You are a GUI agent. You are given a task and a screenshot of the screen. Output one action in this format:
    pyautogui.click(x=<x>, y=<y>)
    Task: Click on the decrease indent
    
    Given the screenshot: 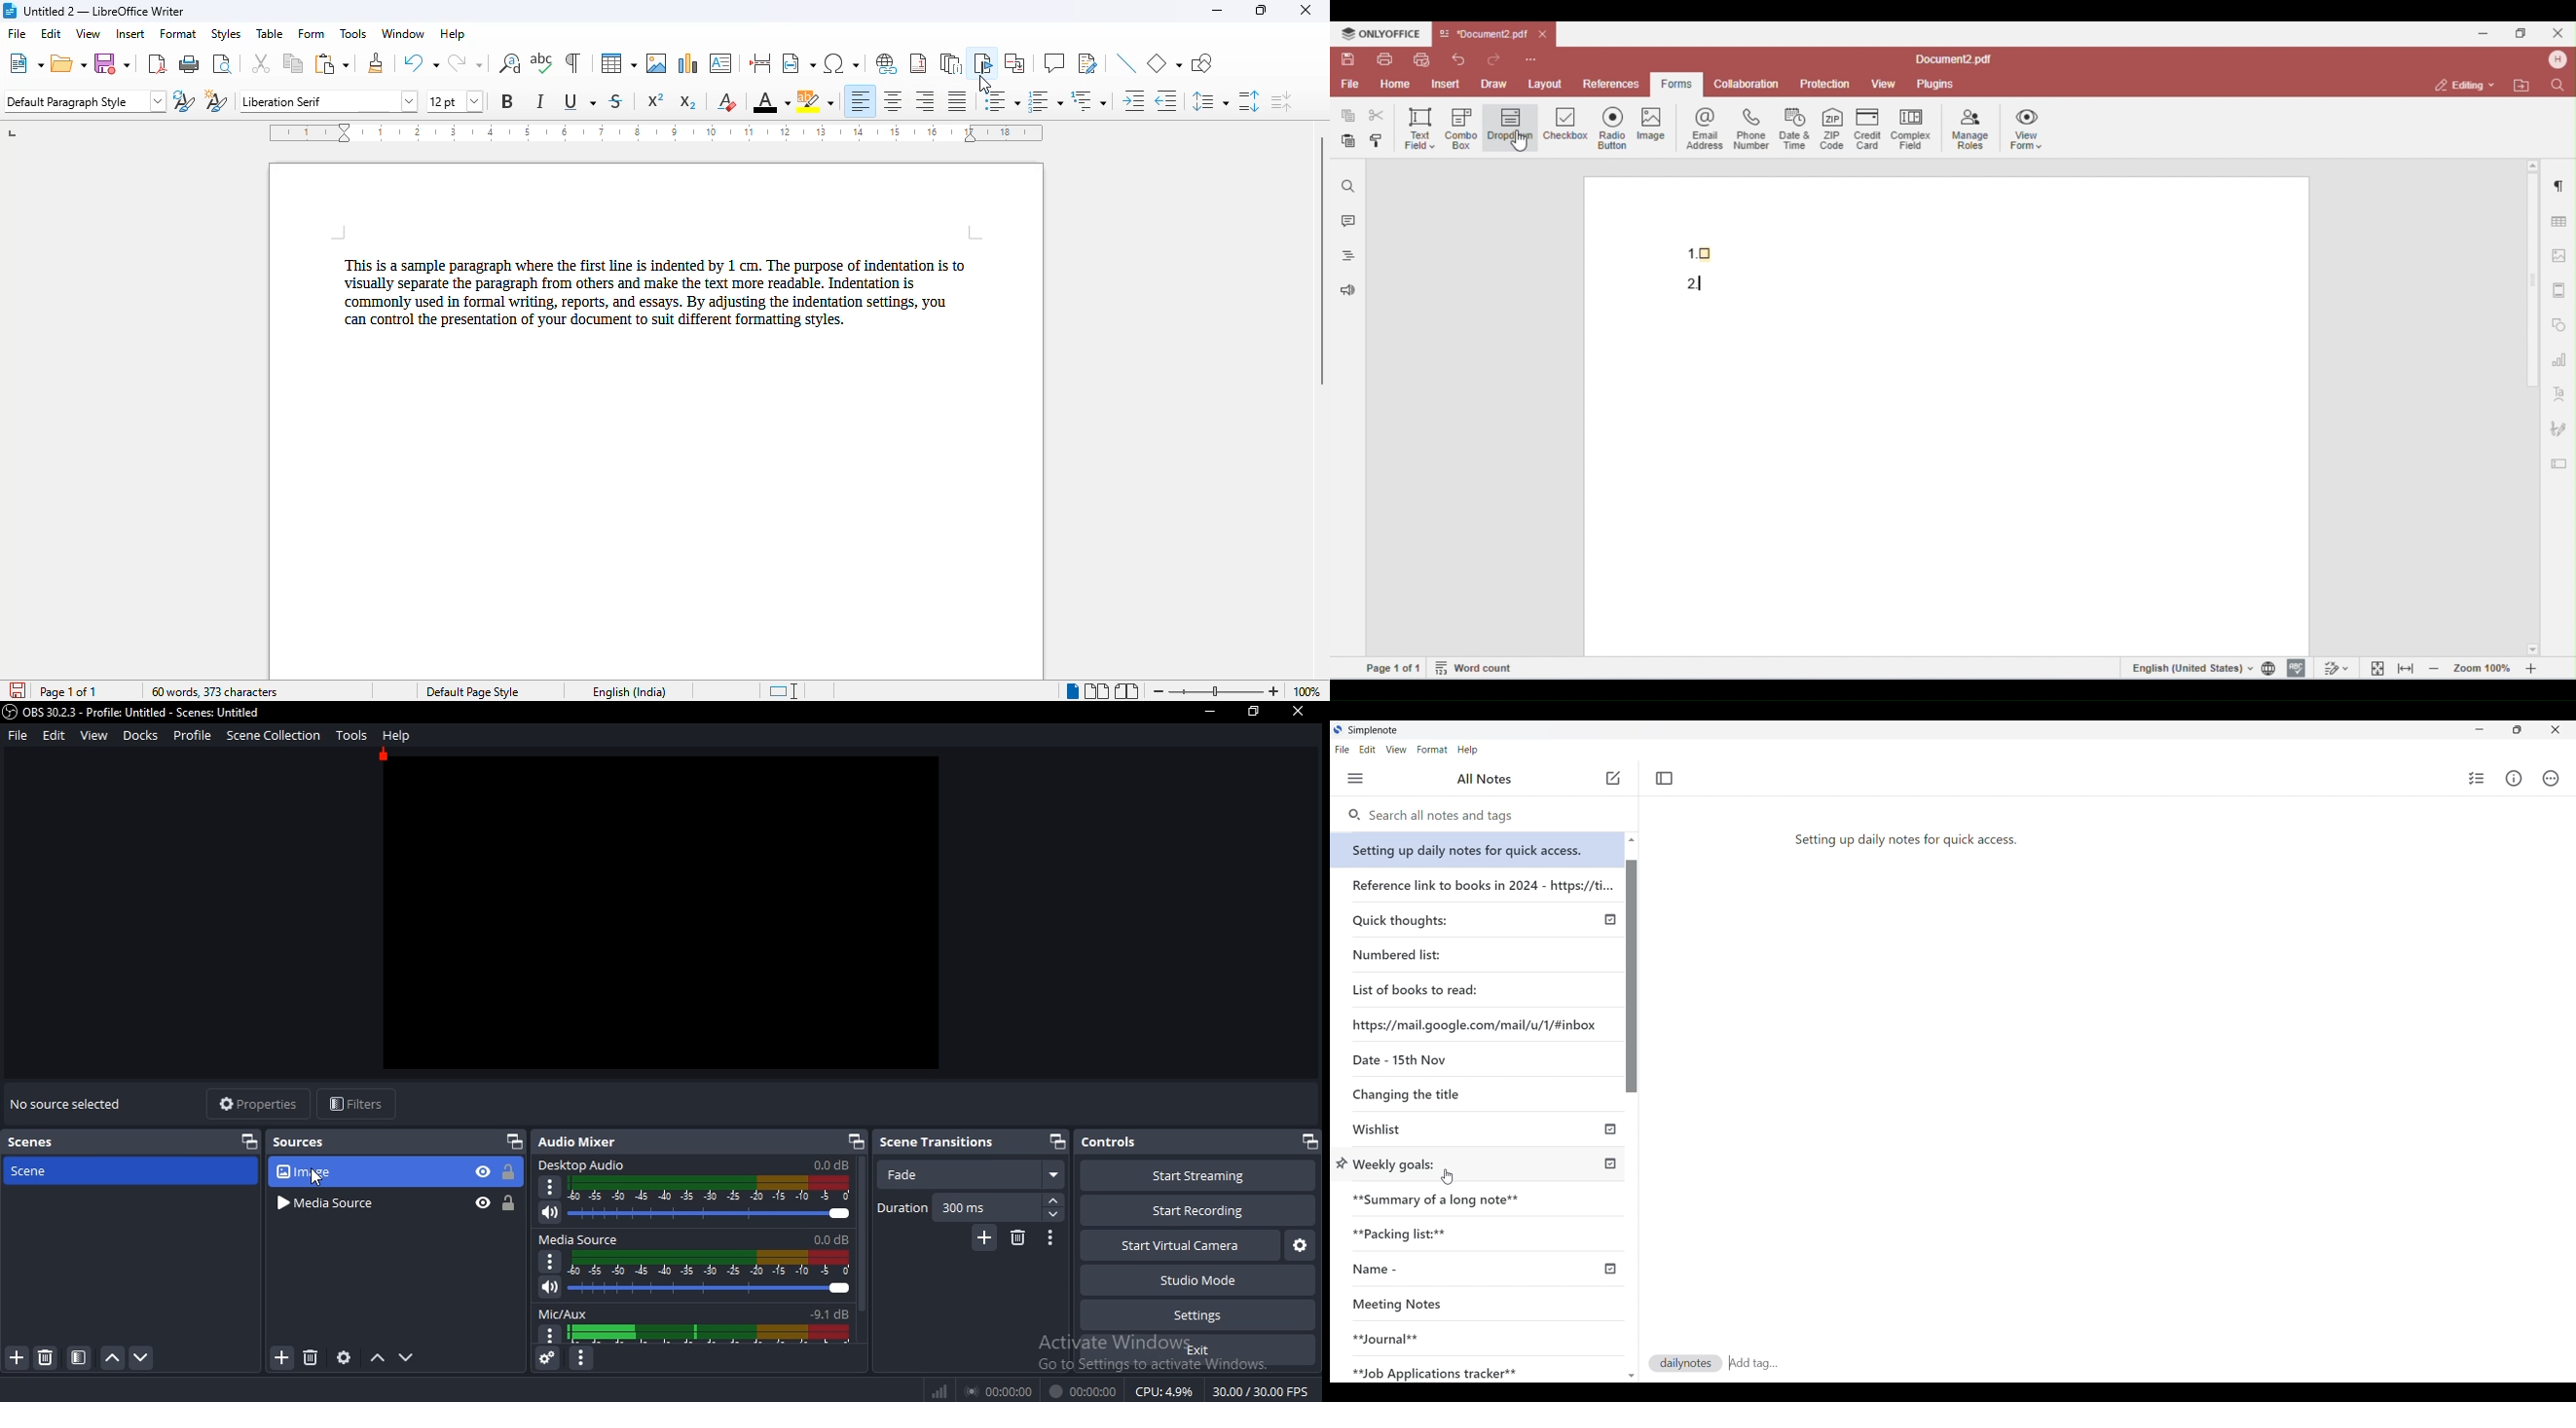 What is the action you would take?
    pyautogui.click(x=1164, y=100)
    